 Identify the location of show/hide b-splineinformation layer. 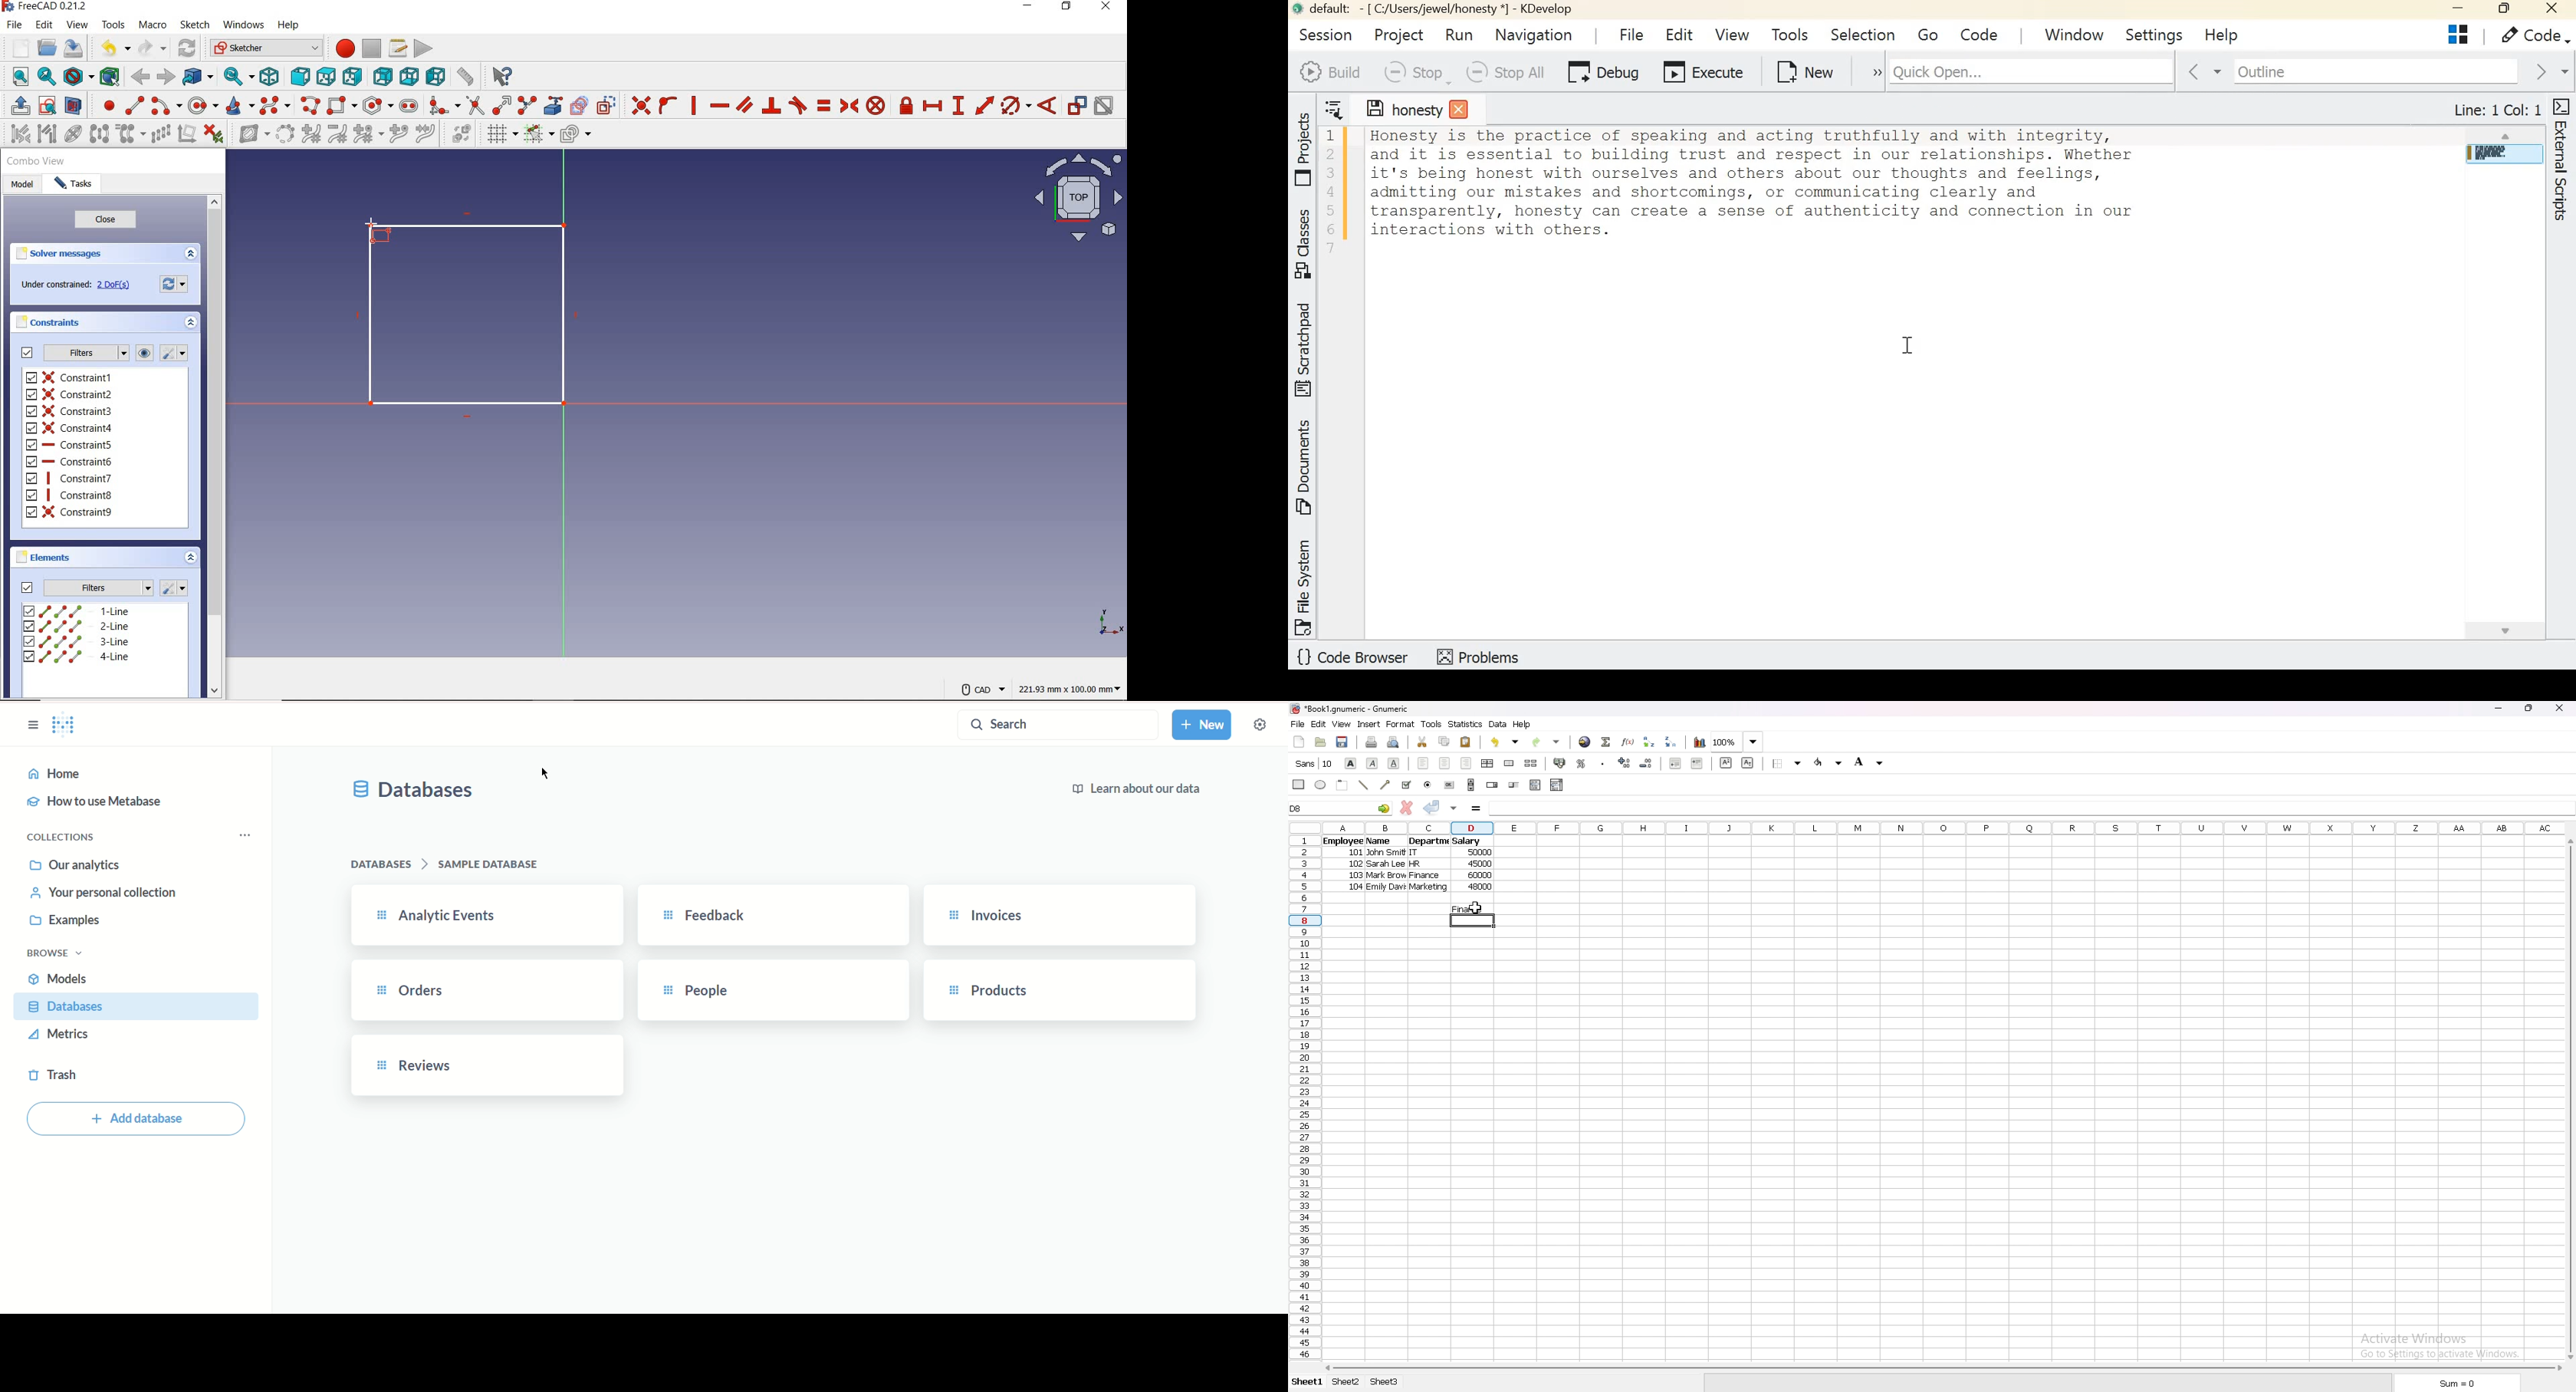
(250, 136).